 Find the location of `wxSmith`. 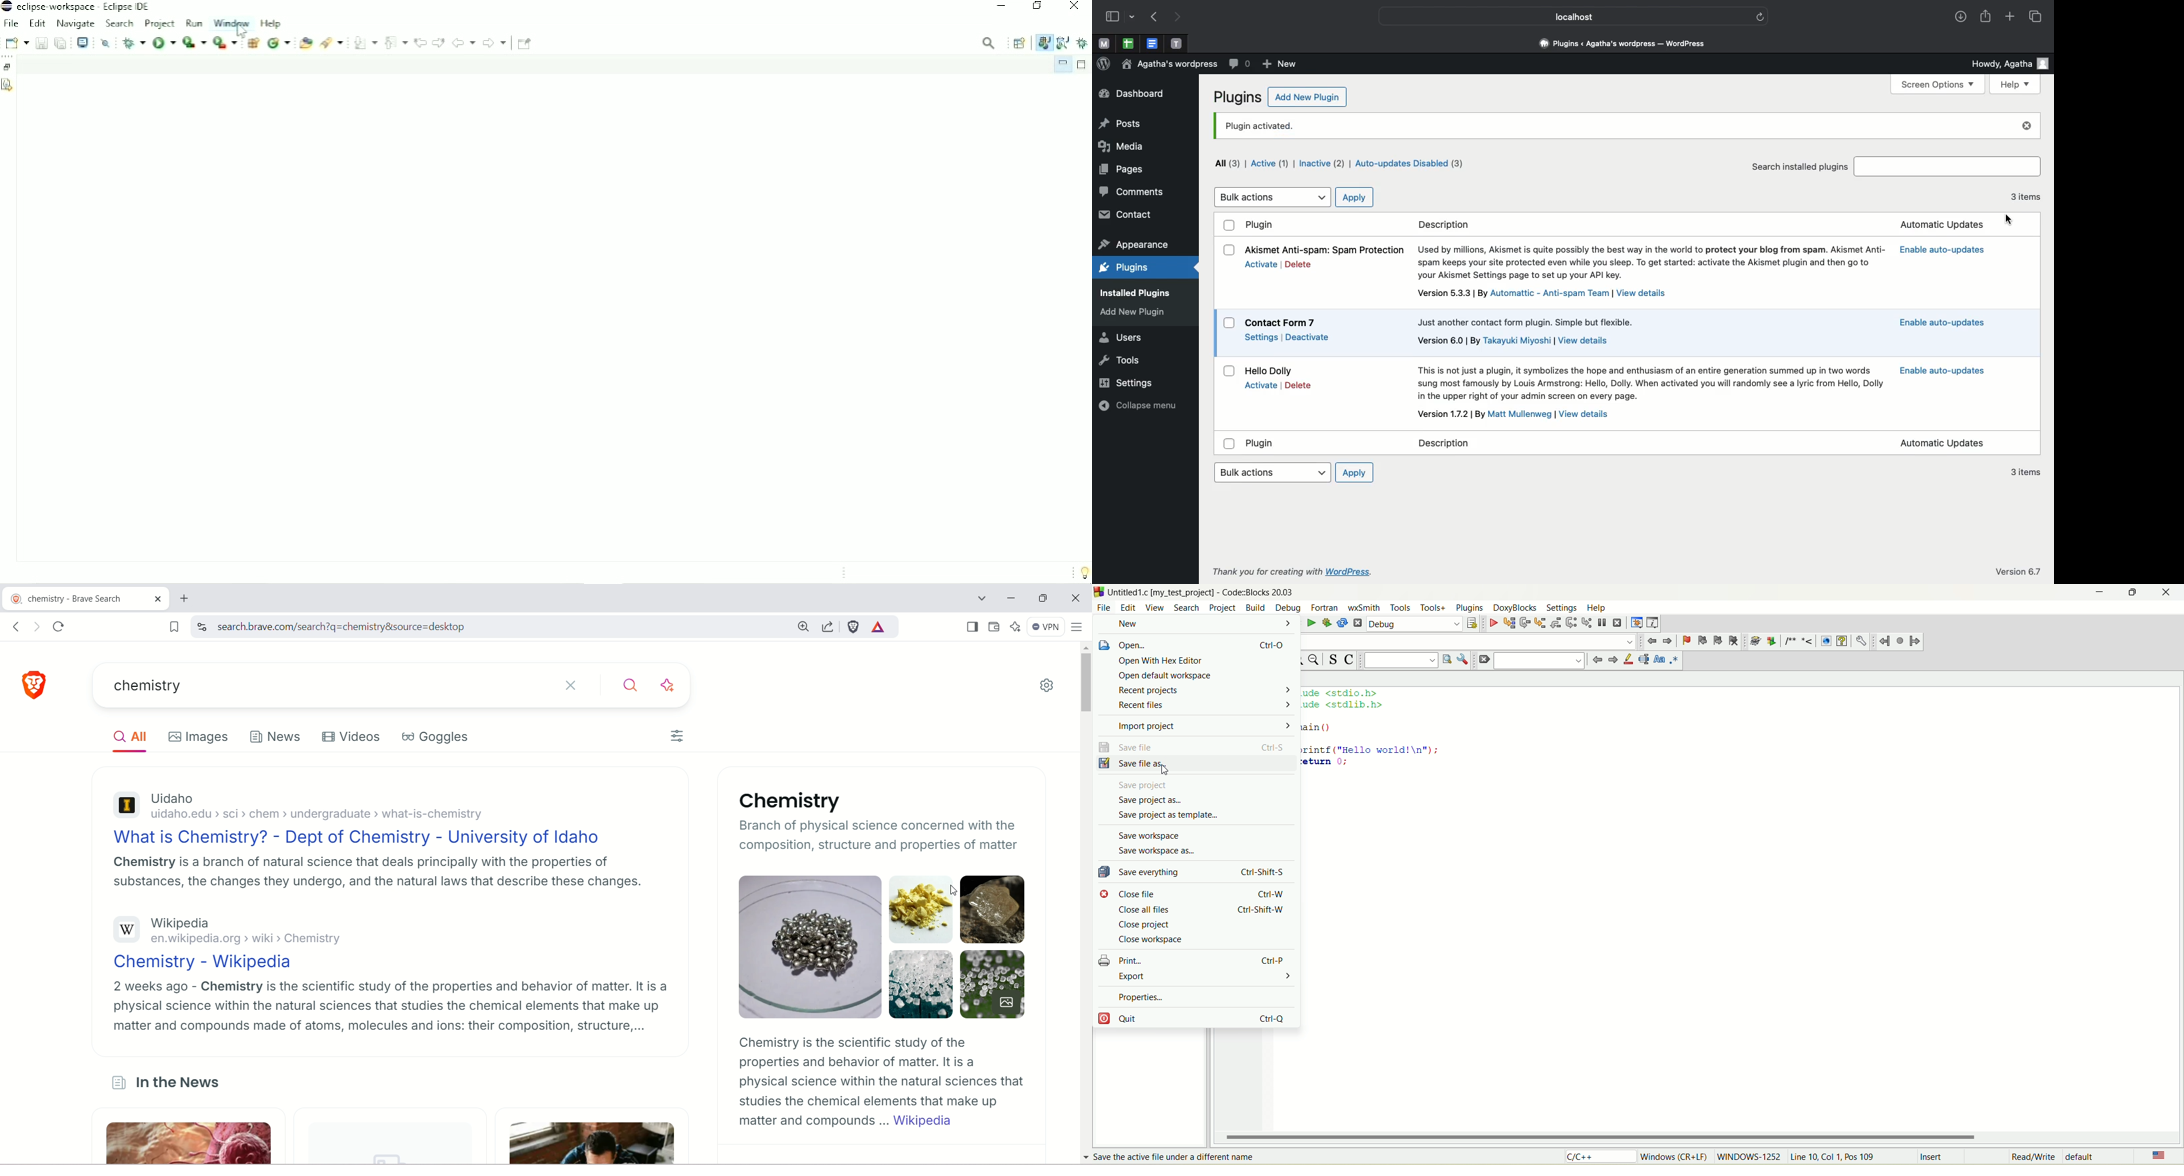

wxSmith is located at coordinates (1366, 609).